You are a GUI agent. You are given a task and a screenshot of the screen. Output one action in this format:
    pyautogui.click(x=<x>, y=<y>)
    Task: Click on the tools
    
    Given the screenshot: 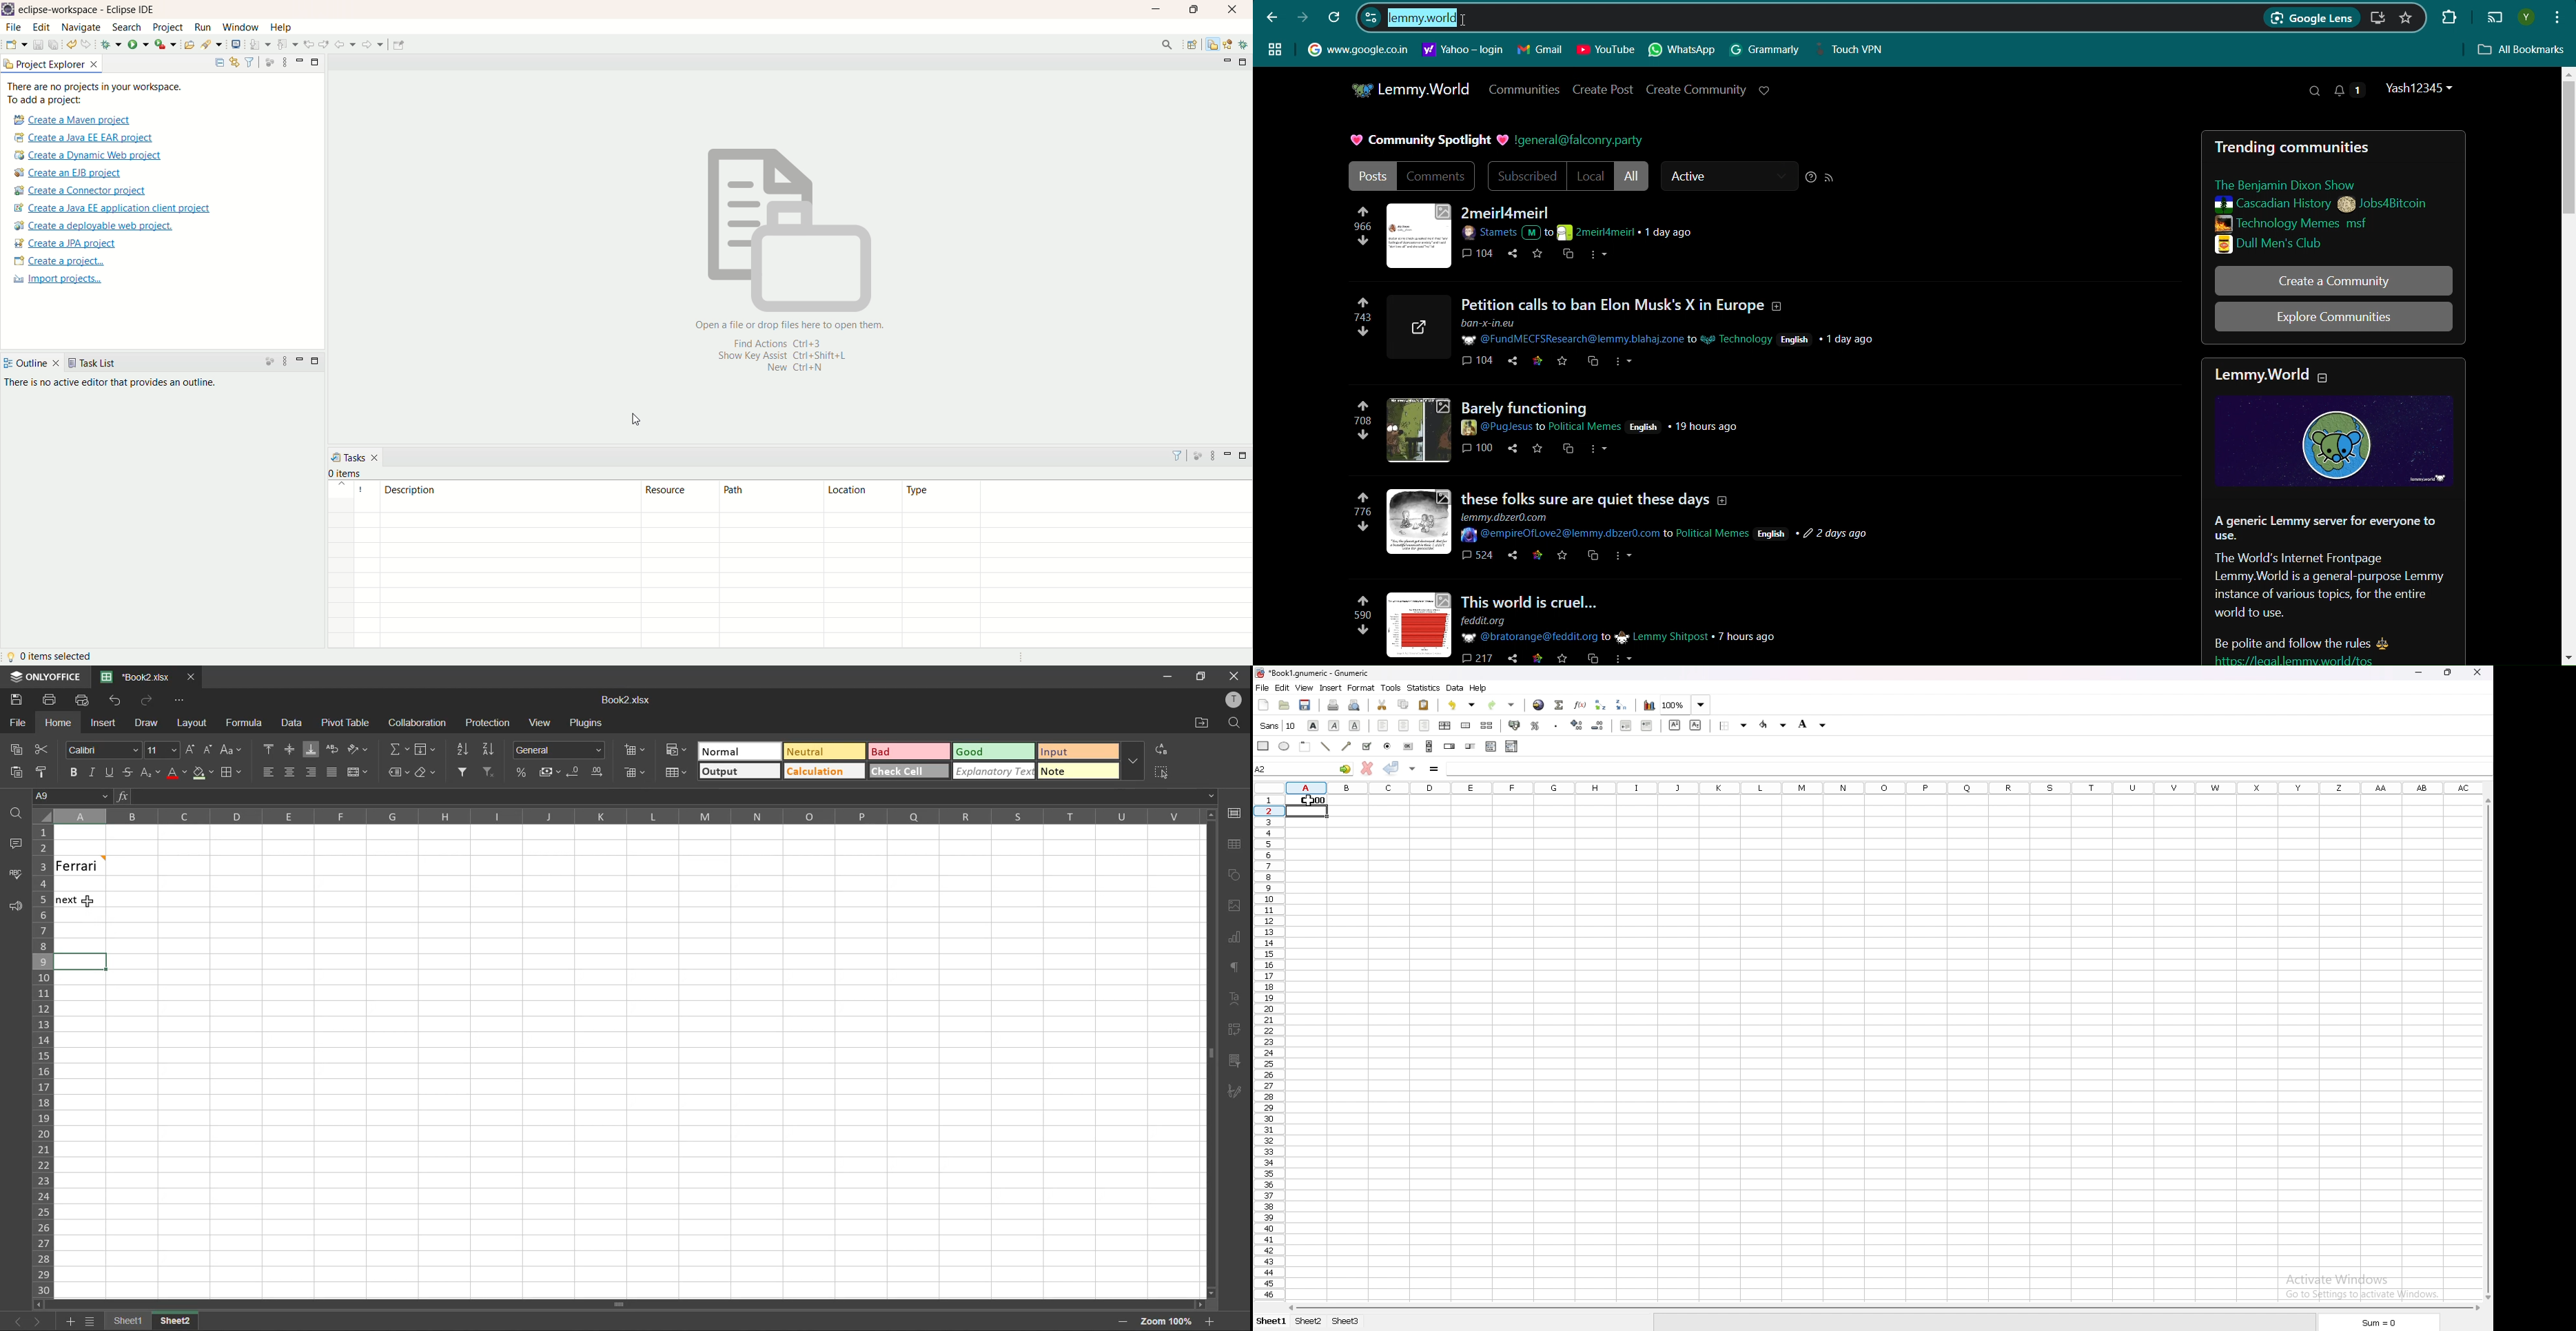 What is the action you would take?
    pyautogui.click(x=1391, y=687)
    